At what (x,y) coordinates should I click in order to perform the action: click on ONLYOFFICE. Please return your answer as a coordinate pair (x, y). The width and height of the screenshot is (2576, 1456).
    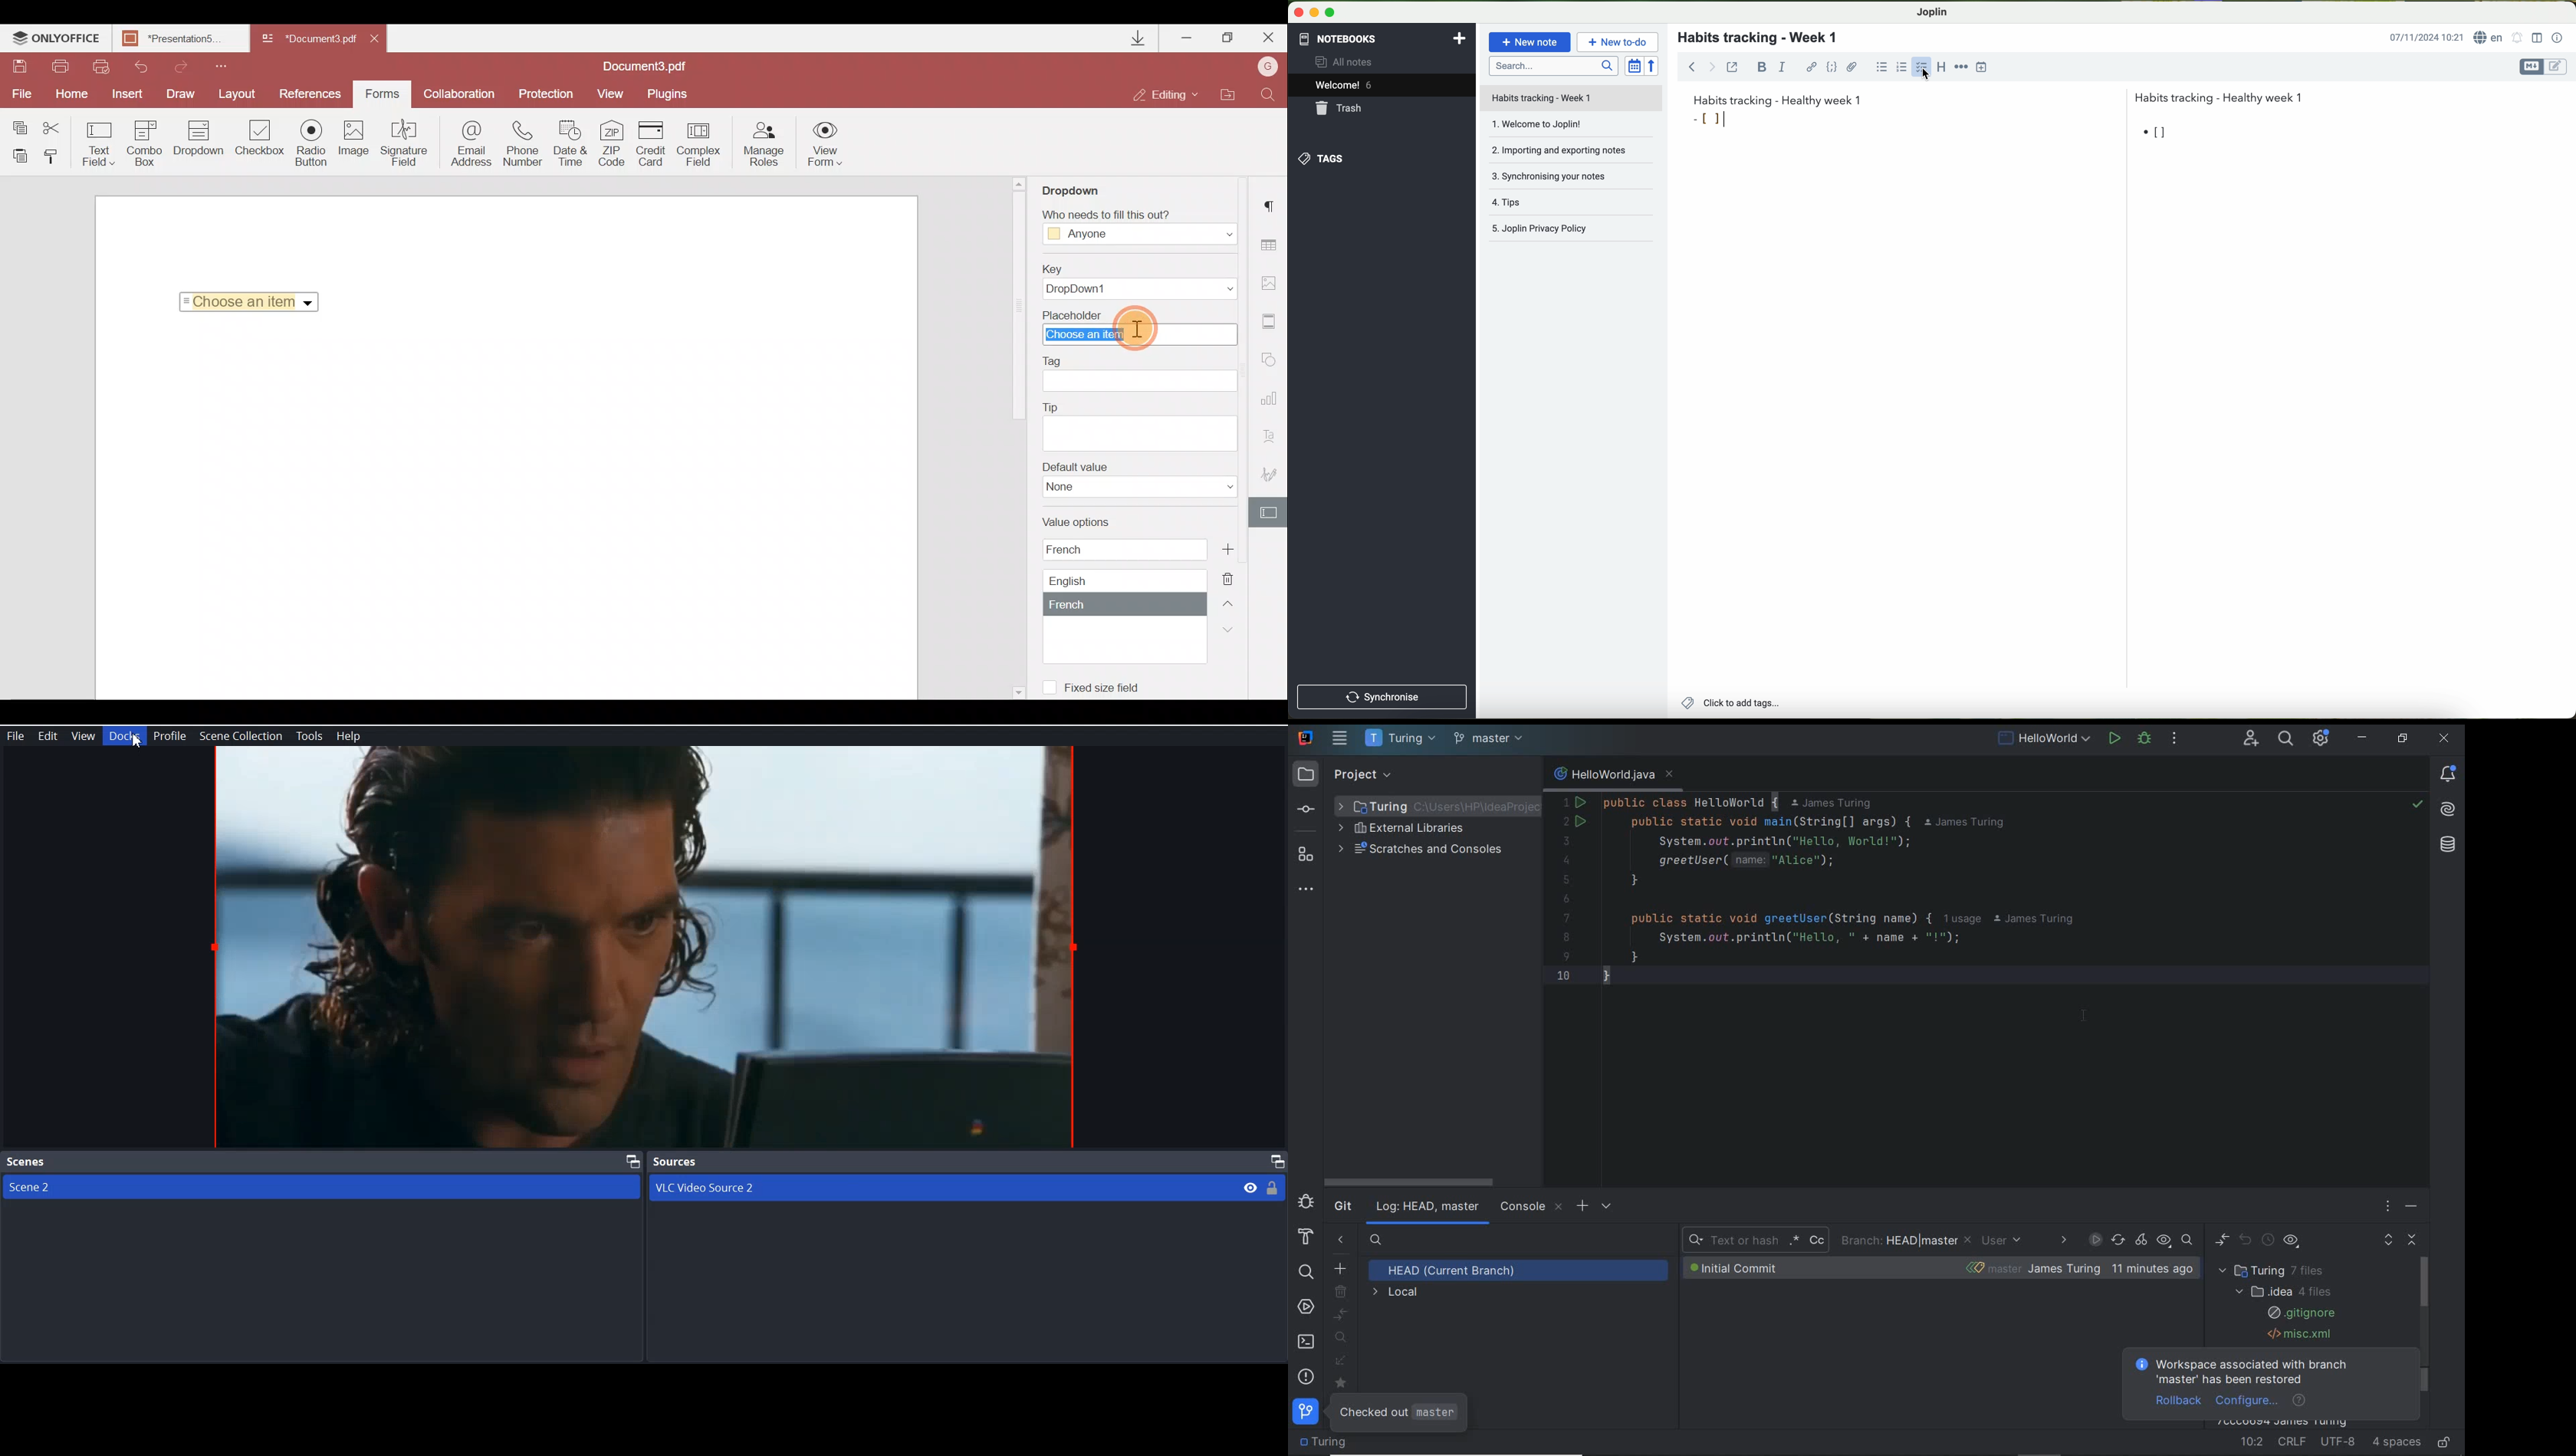
    Looking at the image, I should click on (56, 40).